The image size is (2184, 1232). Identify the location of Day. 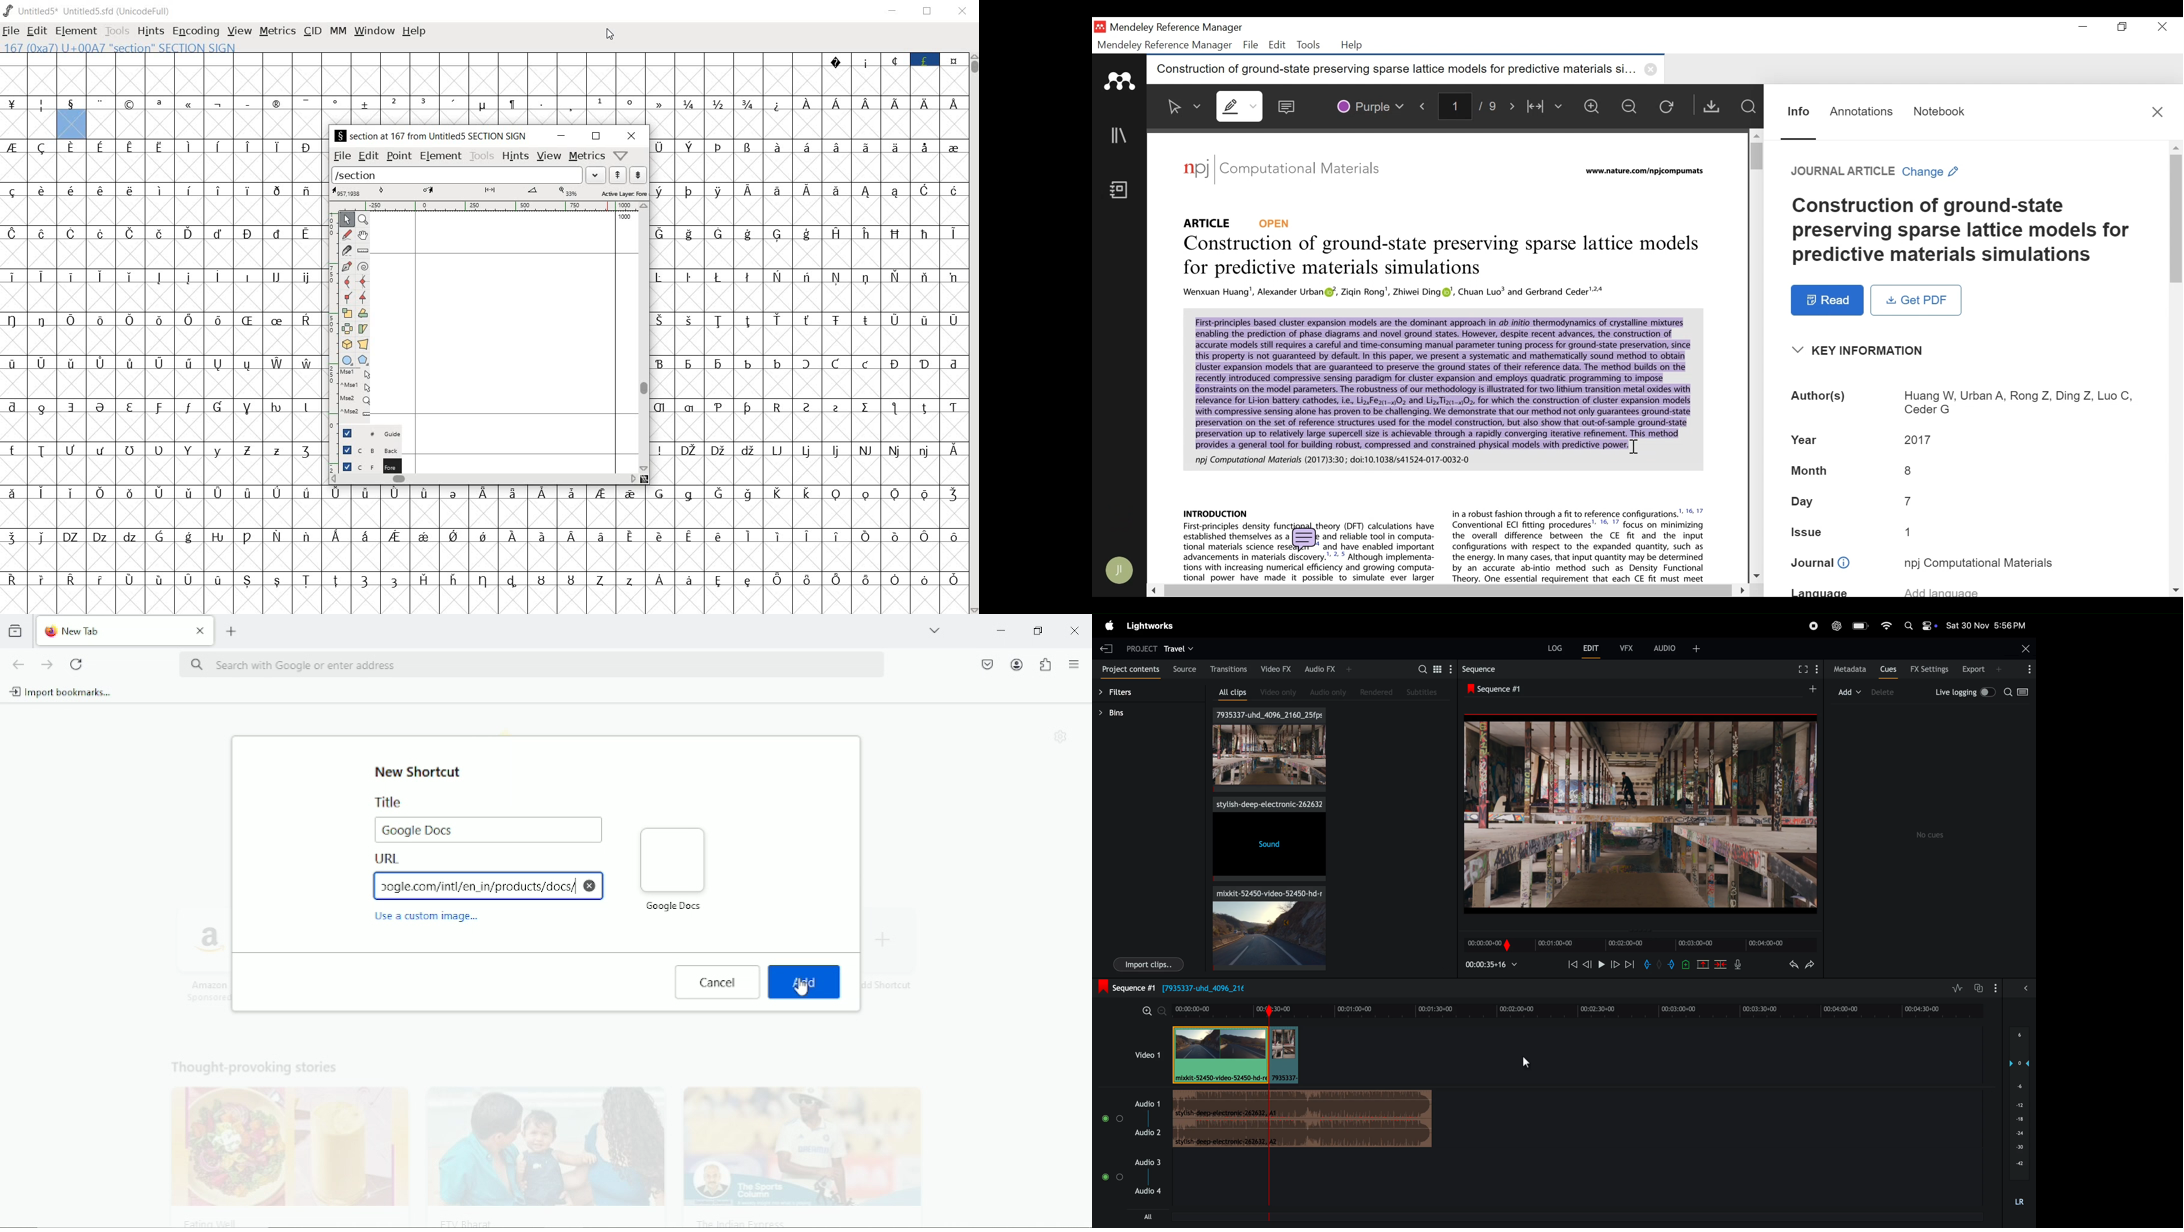
(1804, 502).